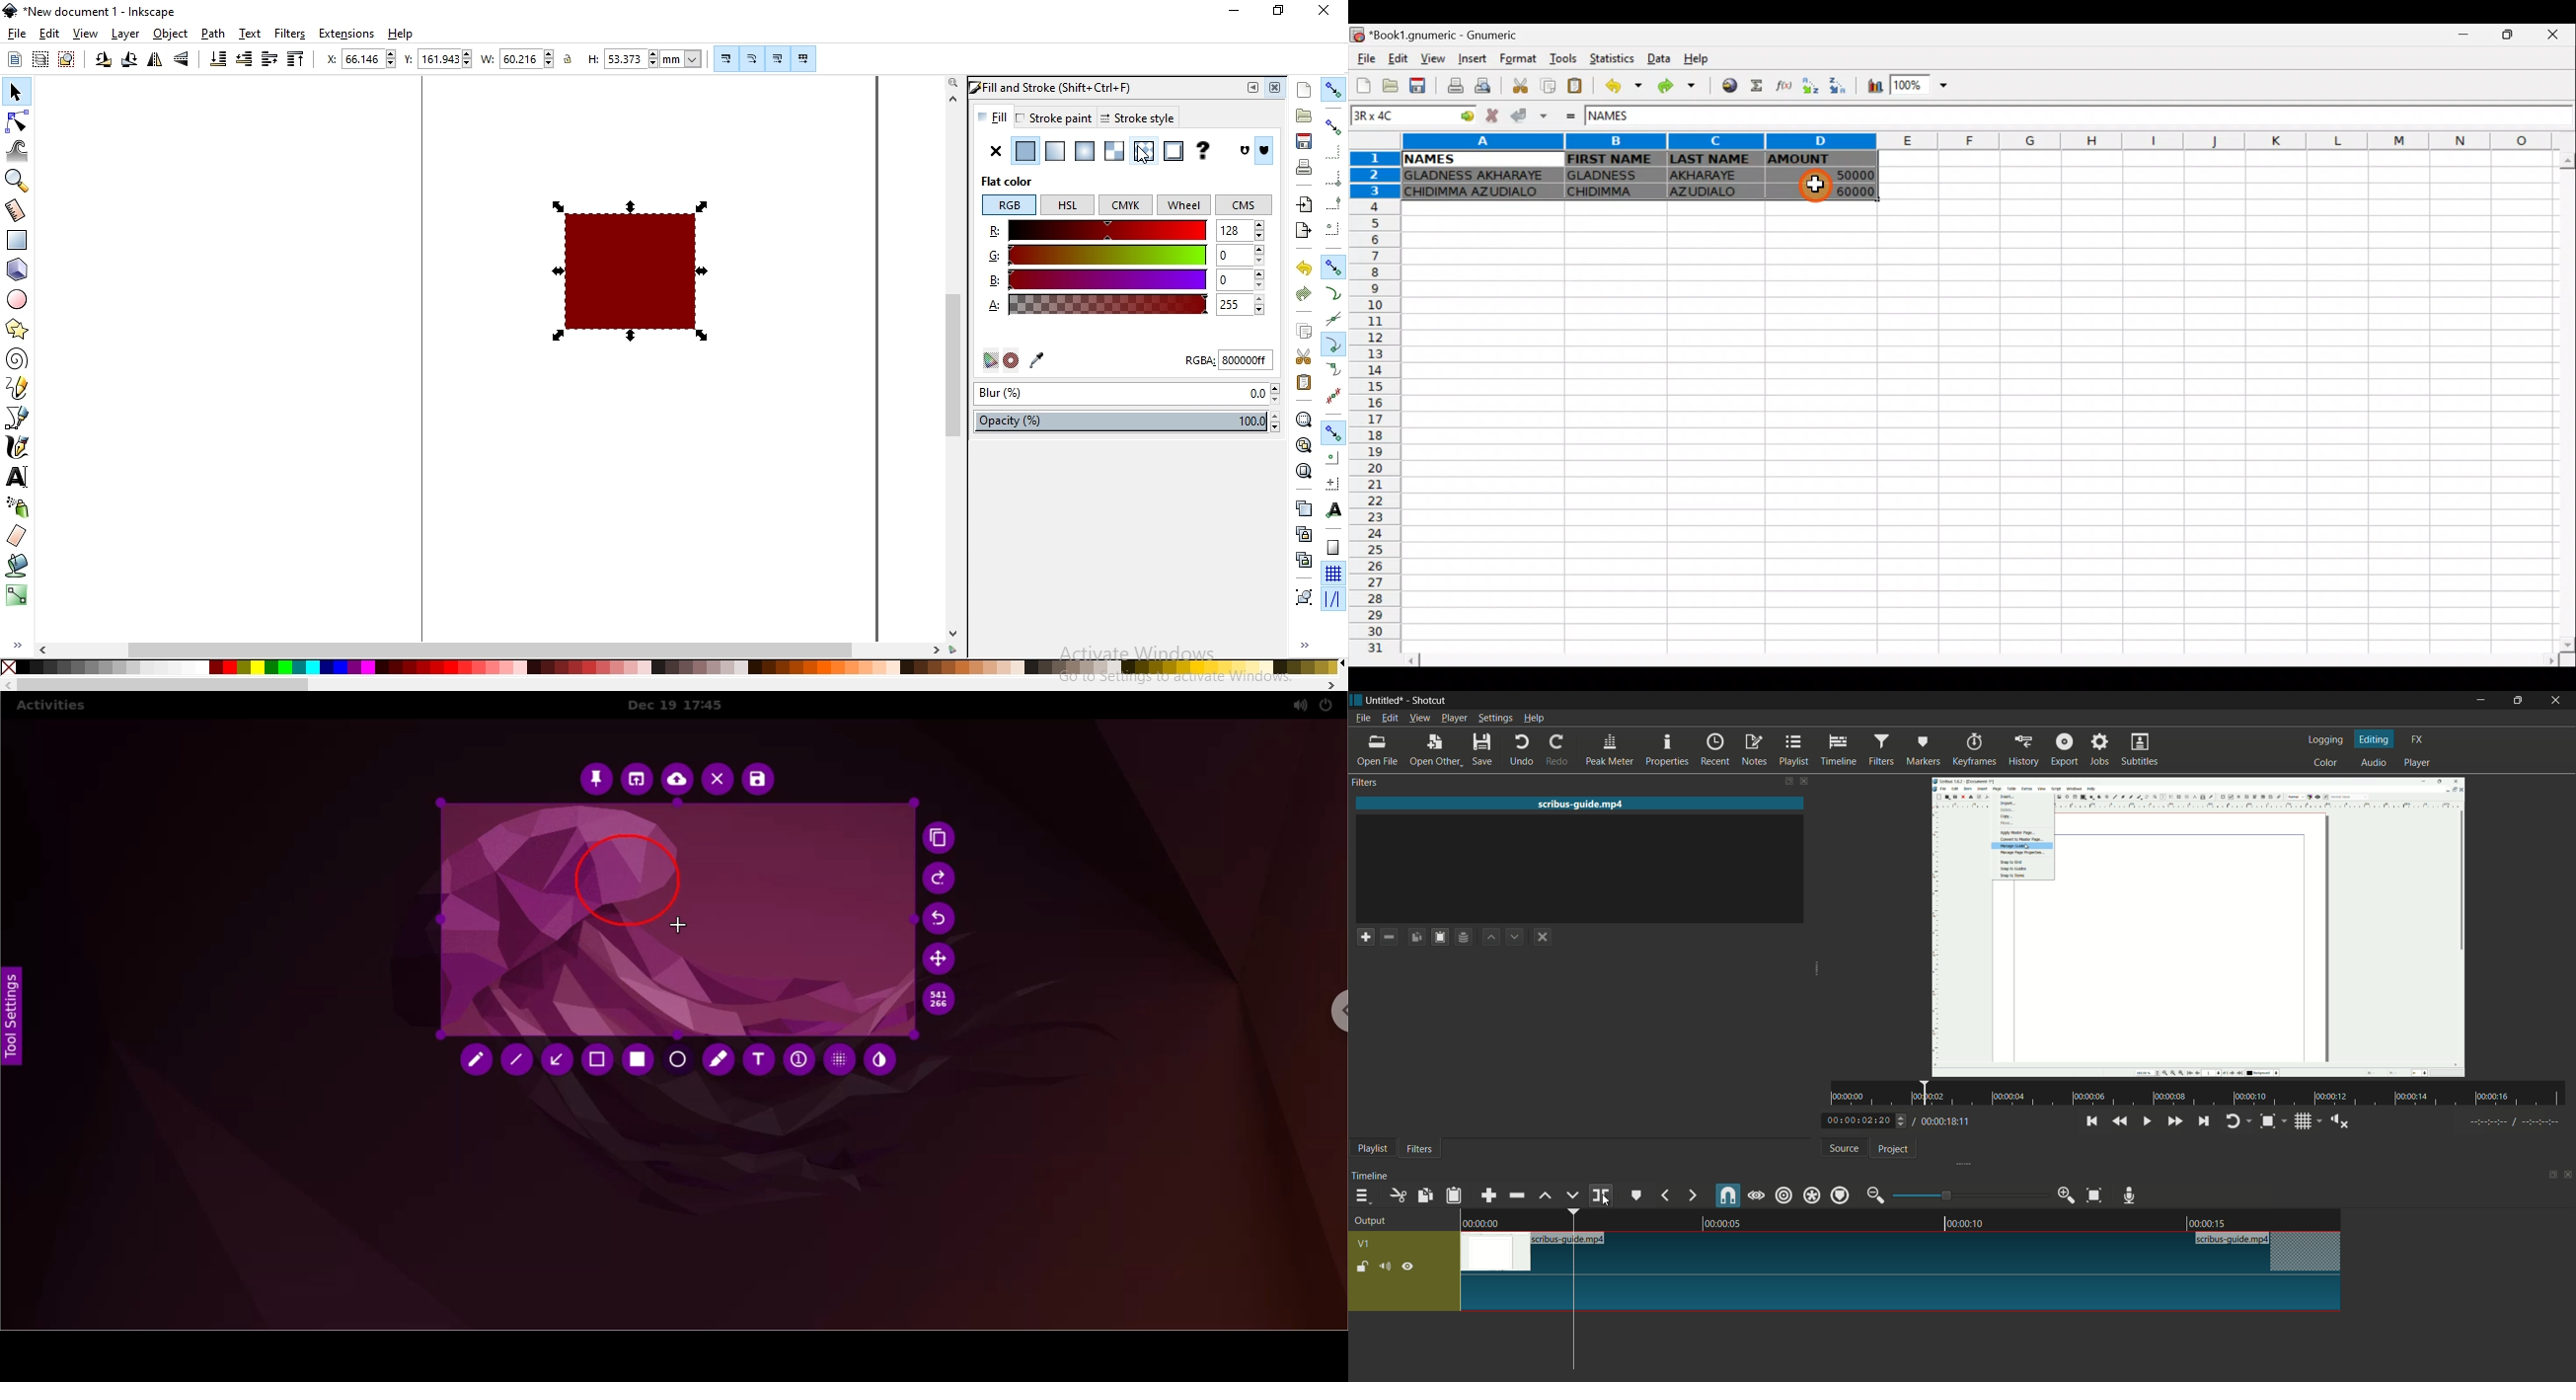 This screenshot has width=2576, height=1400. What do you see at coordinates (1277, 9) in the screenshot?
I see `restore down` at bounding box center [1277, 9].